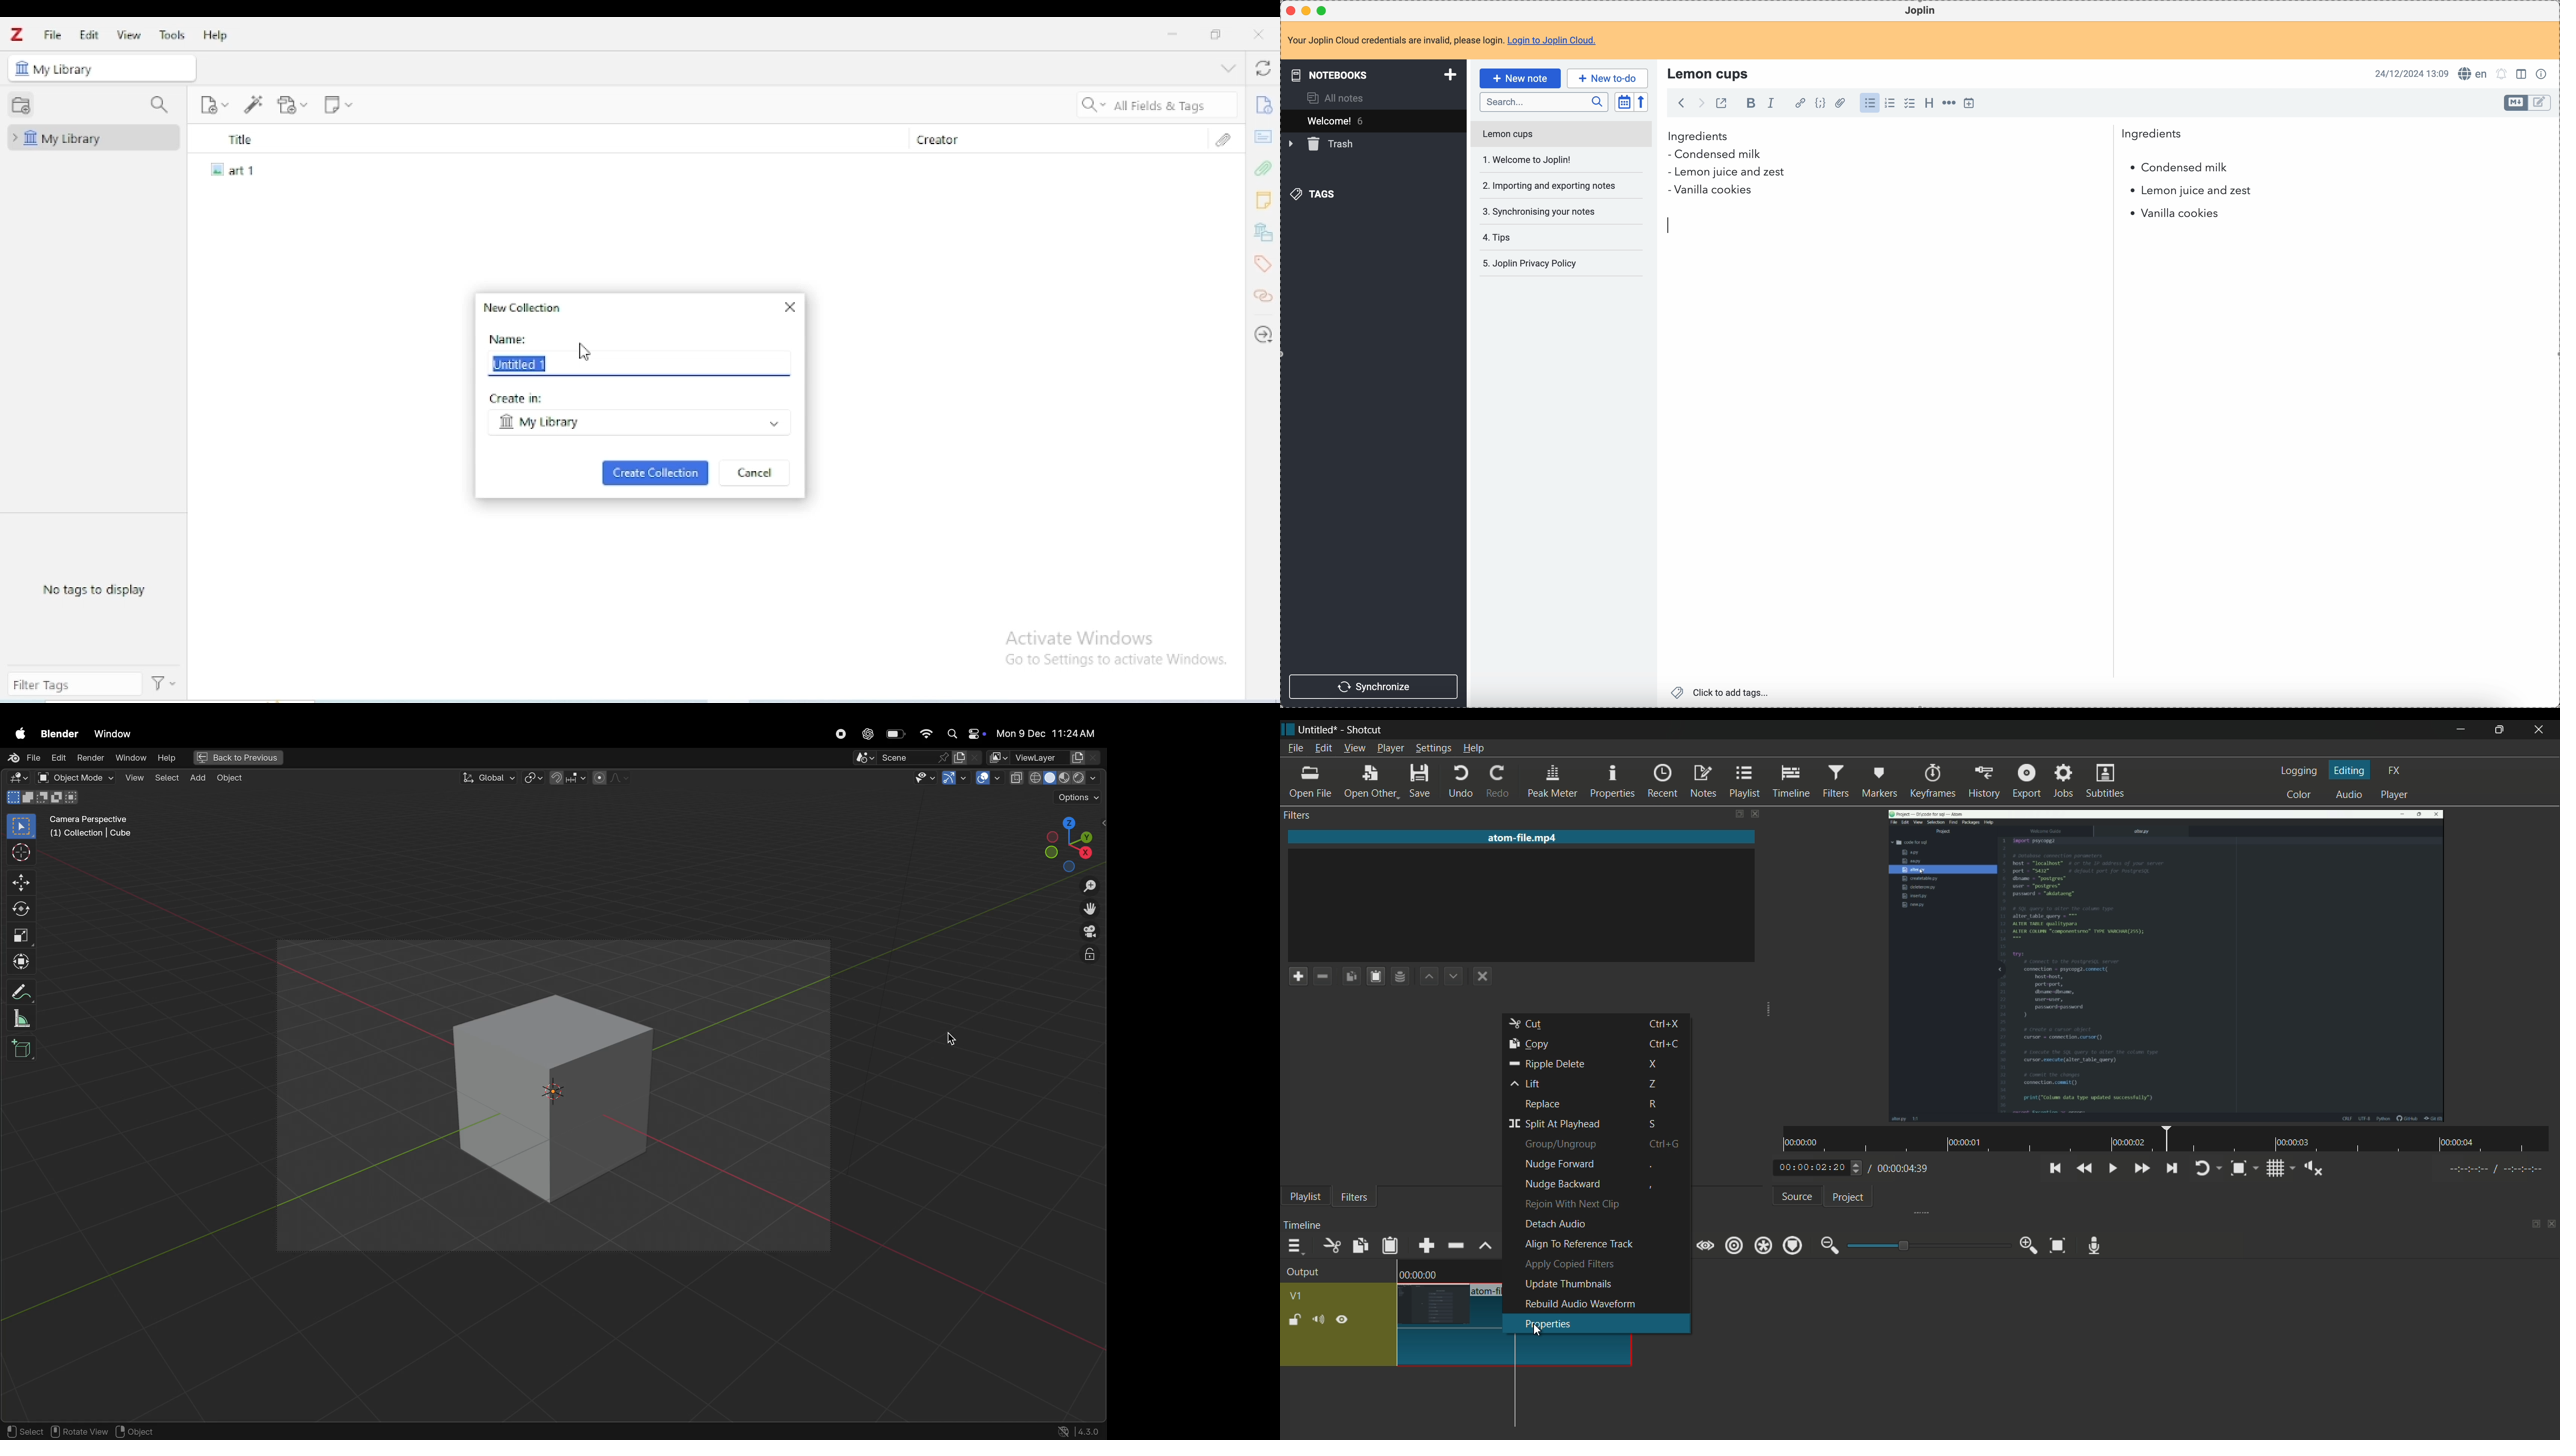  What do you see at coordinates (1573, 1203) in the screenshot?
I see `rejoin with next clip` at bounding box center [1573, 1203].